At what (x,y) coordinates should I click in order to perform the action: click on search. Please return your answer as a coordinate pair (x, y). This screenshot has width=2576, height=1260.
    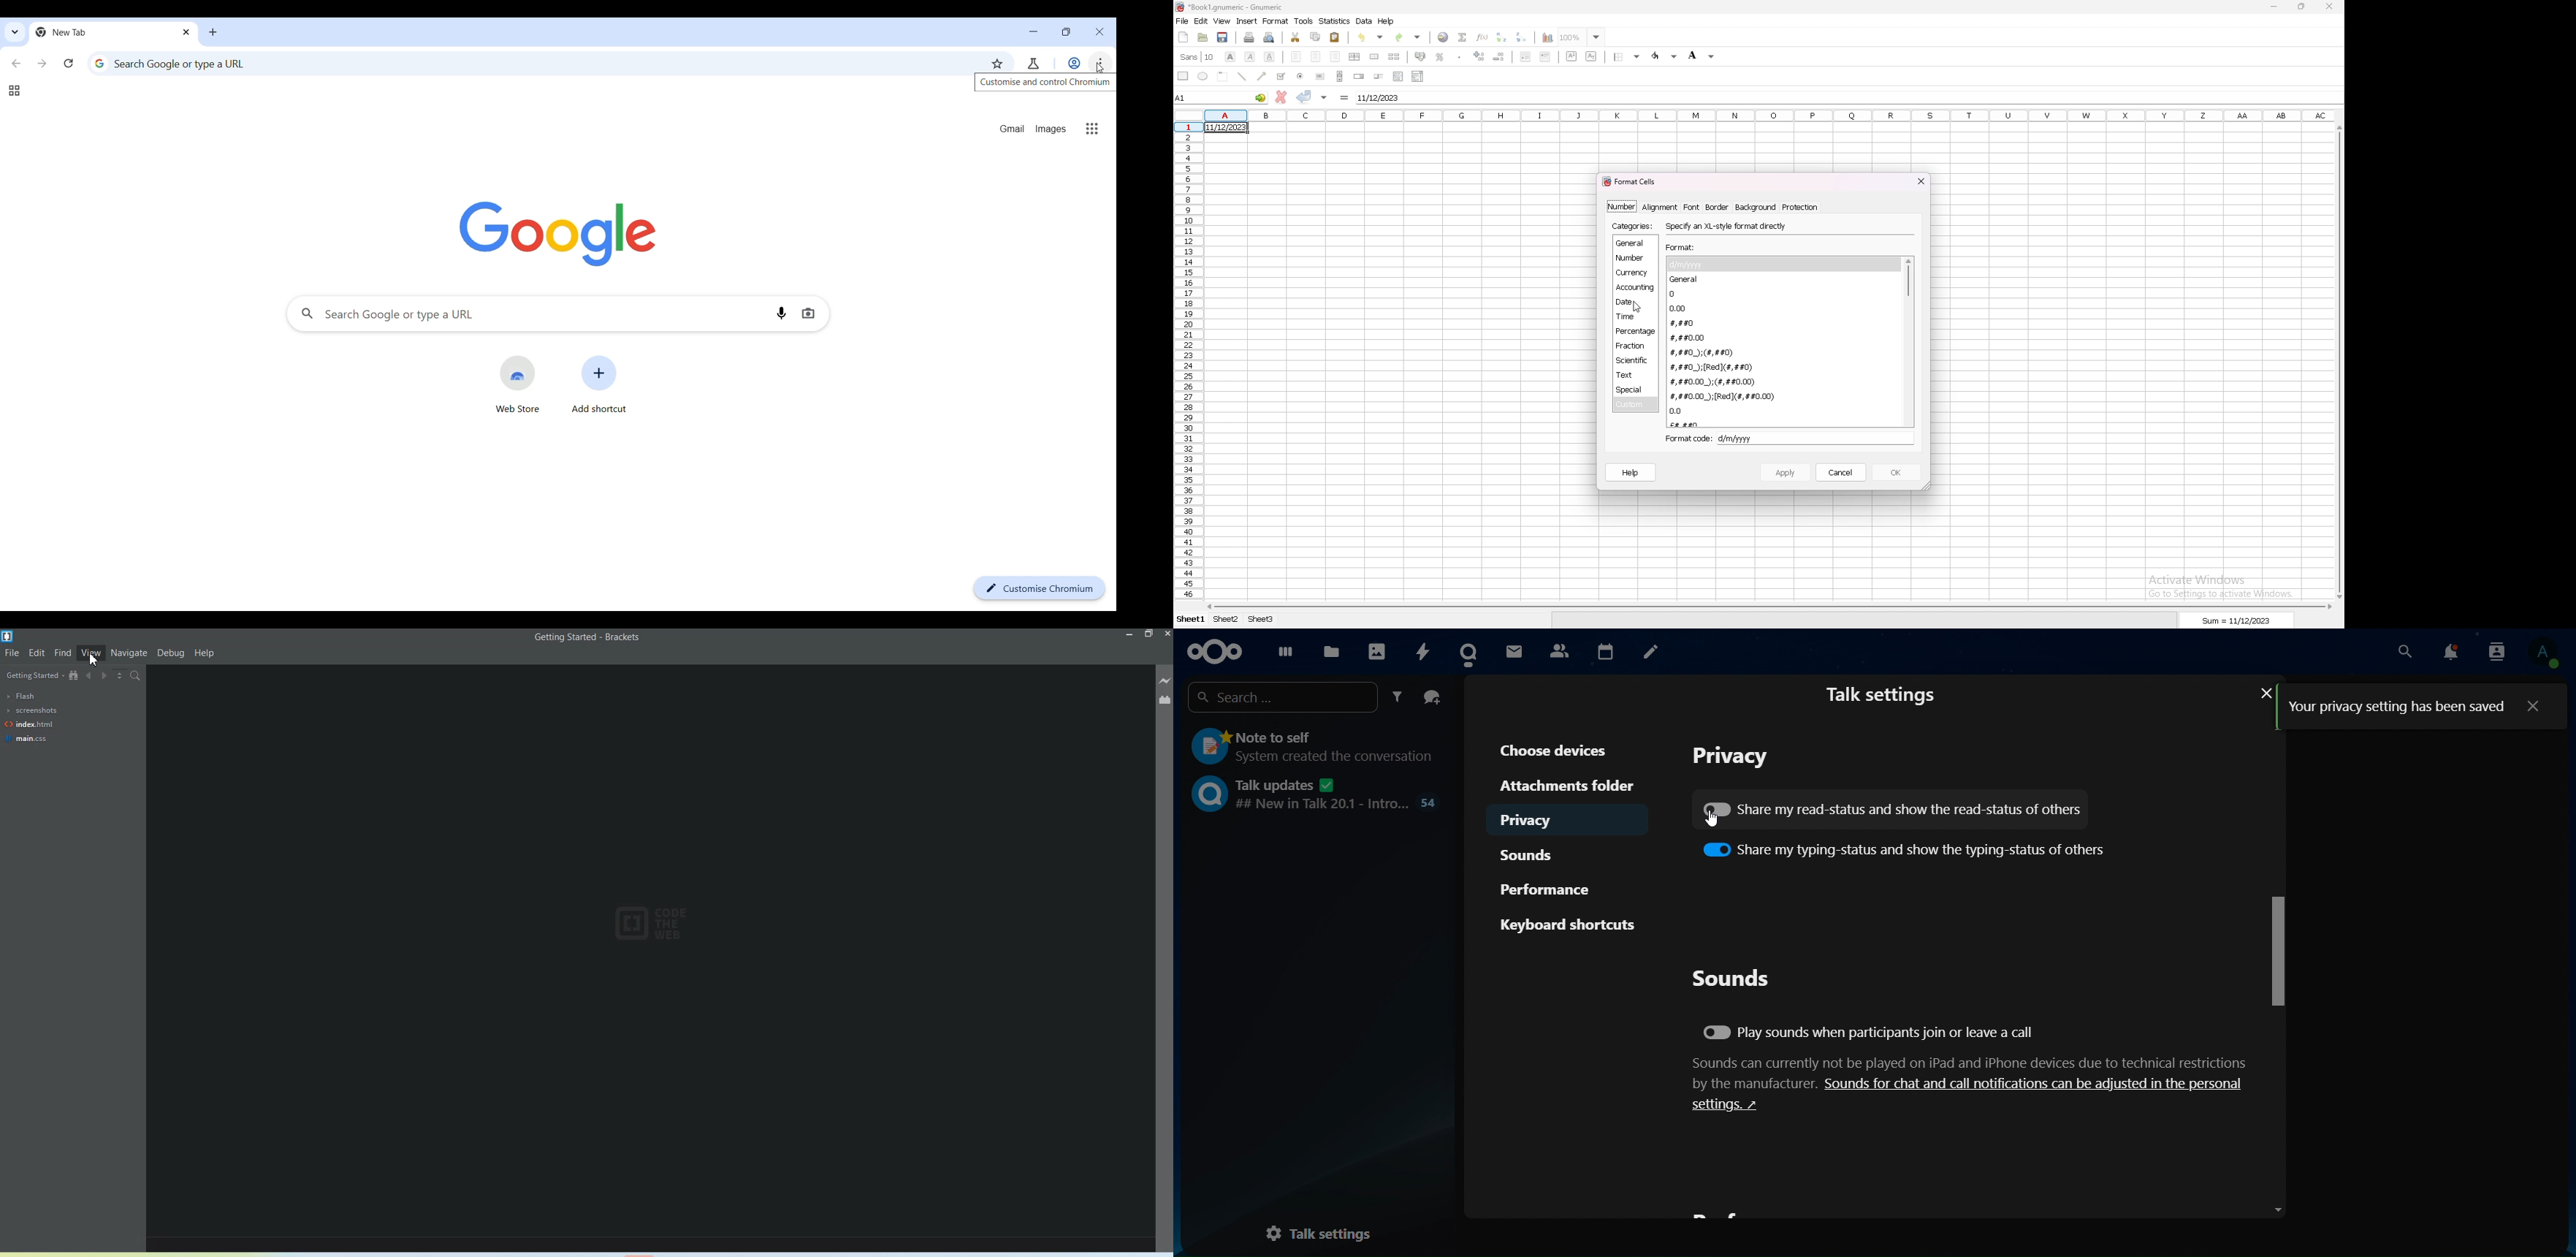
    Looking at the image, I should click on (1284, 695).